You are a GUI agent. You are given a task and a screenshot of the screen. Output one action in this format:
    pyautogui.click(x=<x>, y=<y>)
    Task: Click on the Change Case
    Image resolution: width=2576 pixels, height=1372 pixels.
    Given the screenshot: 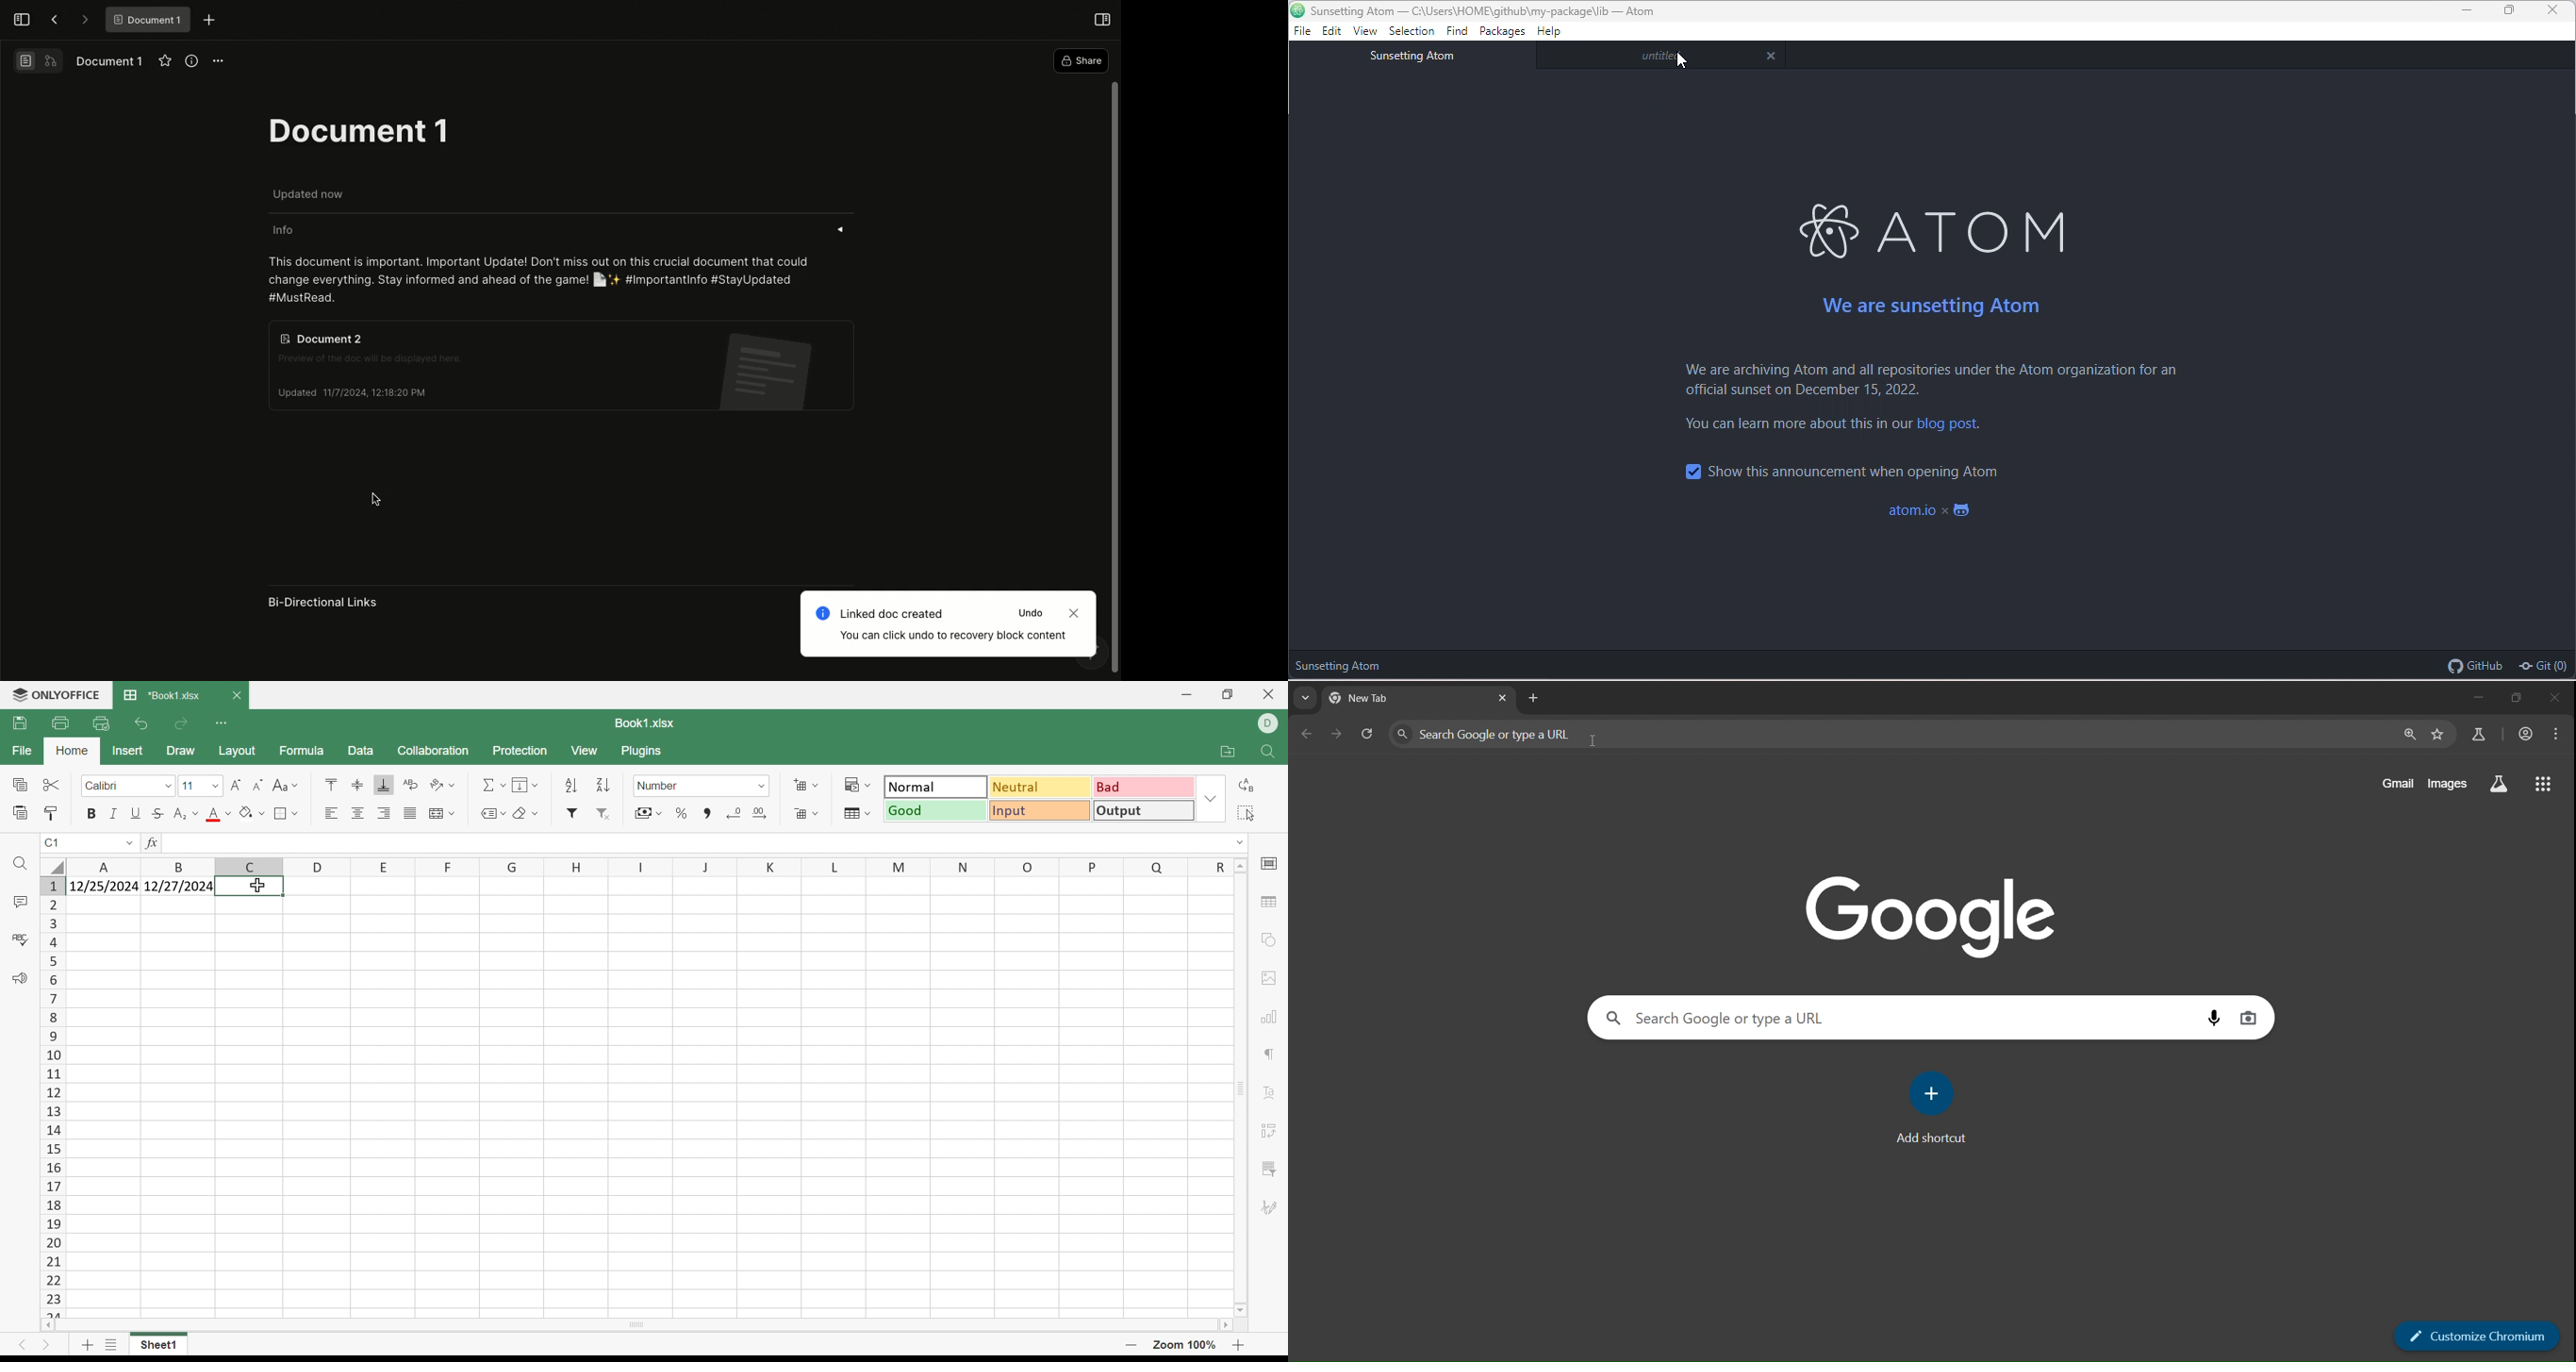 What is the action you would take?
    pyautogui.click(x=286, y=786)
    